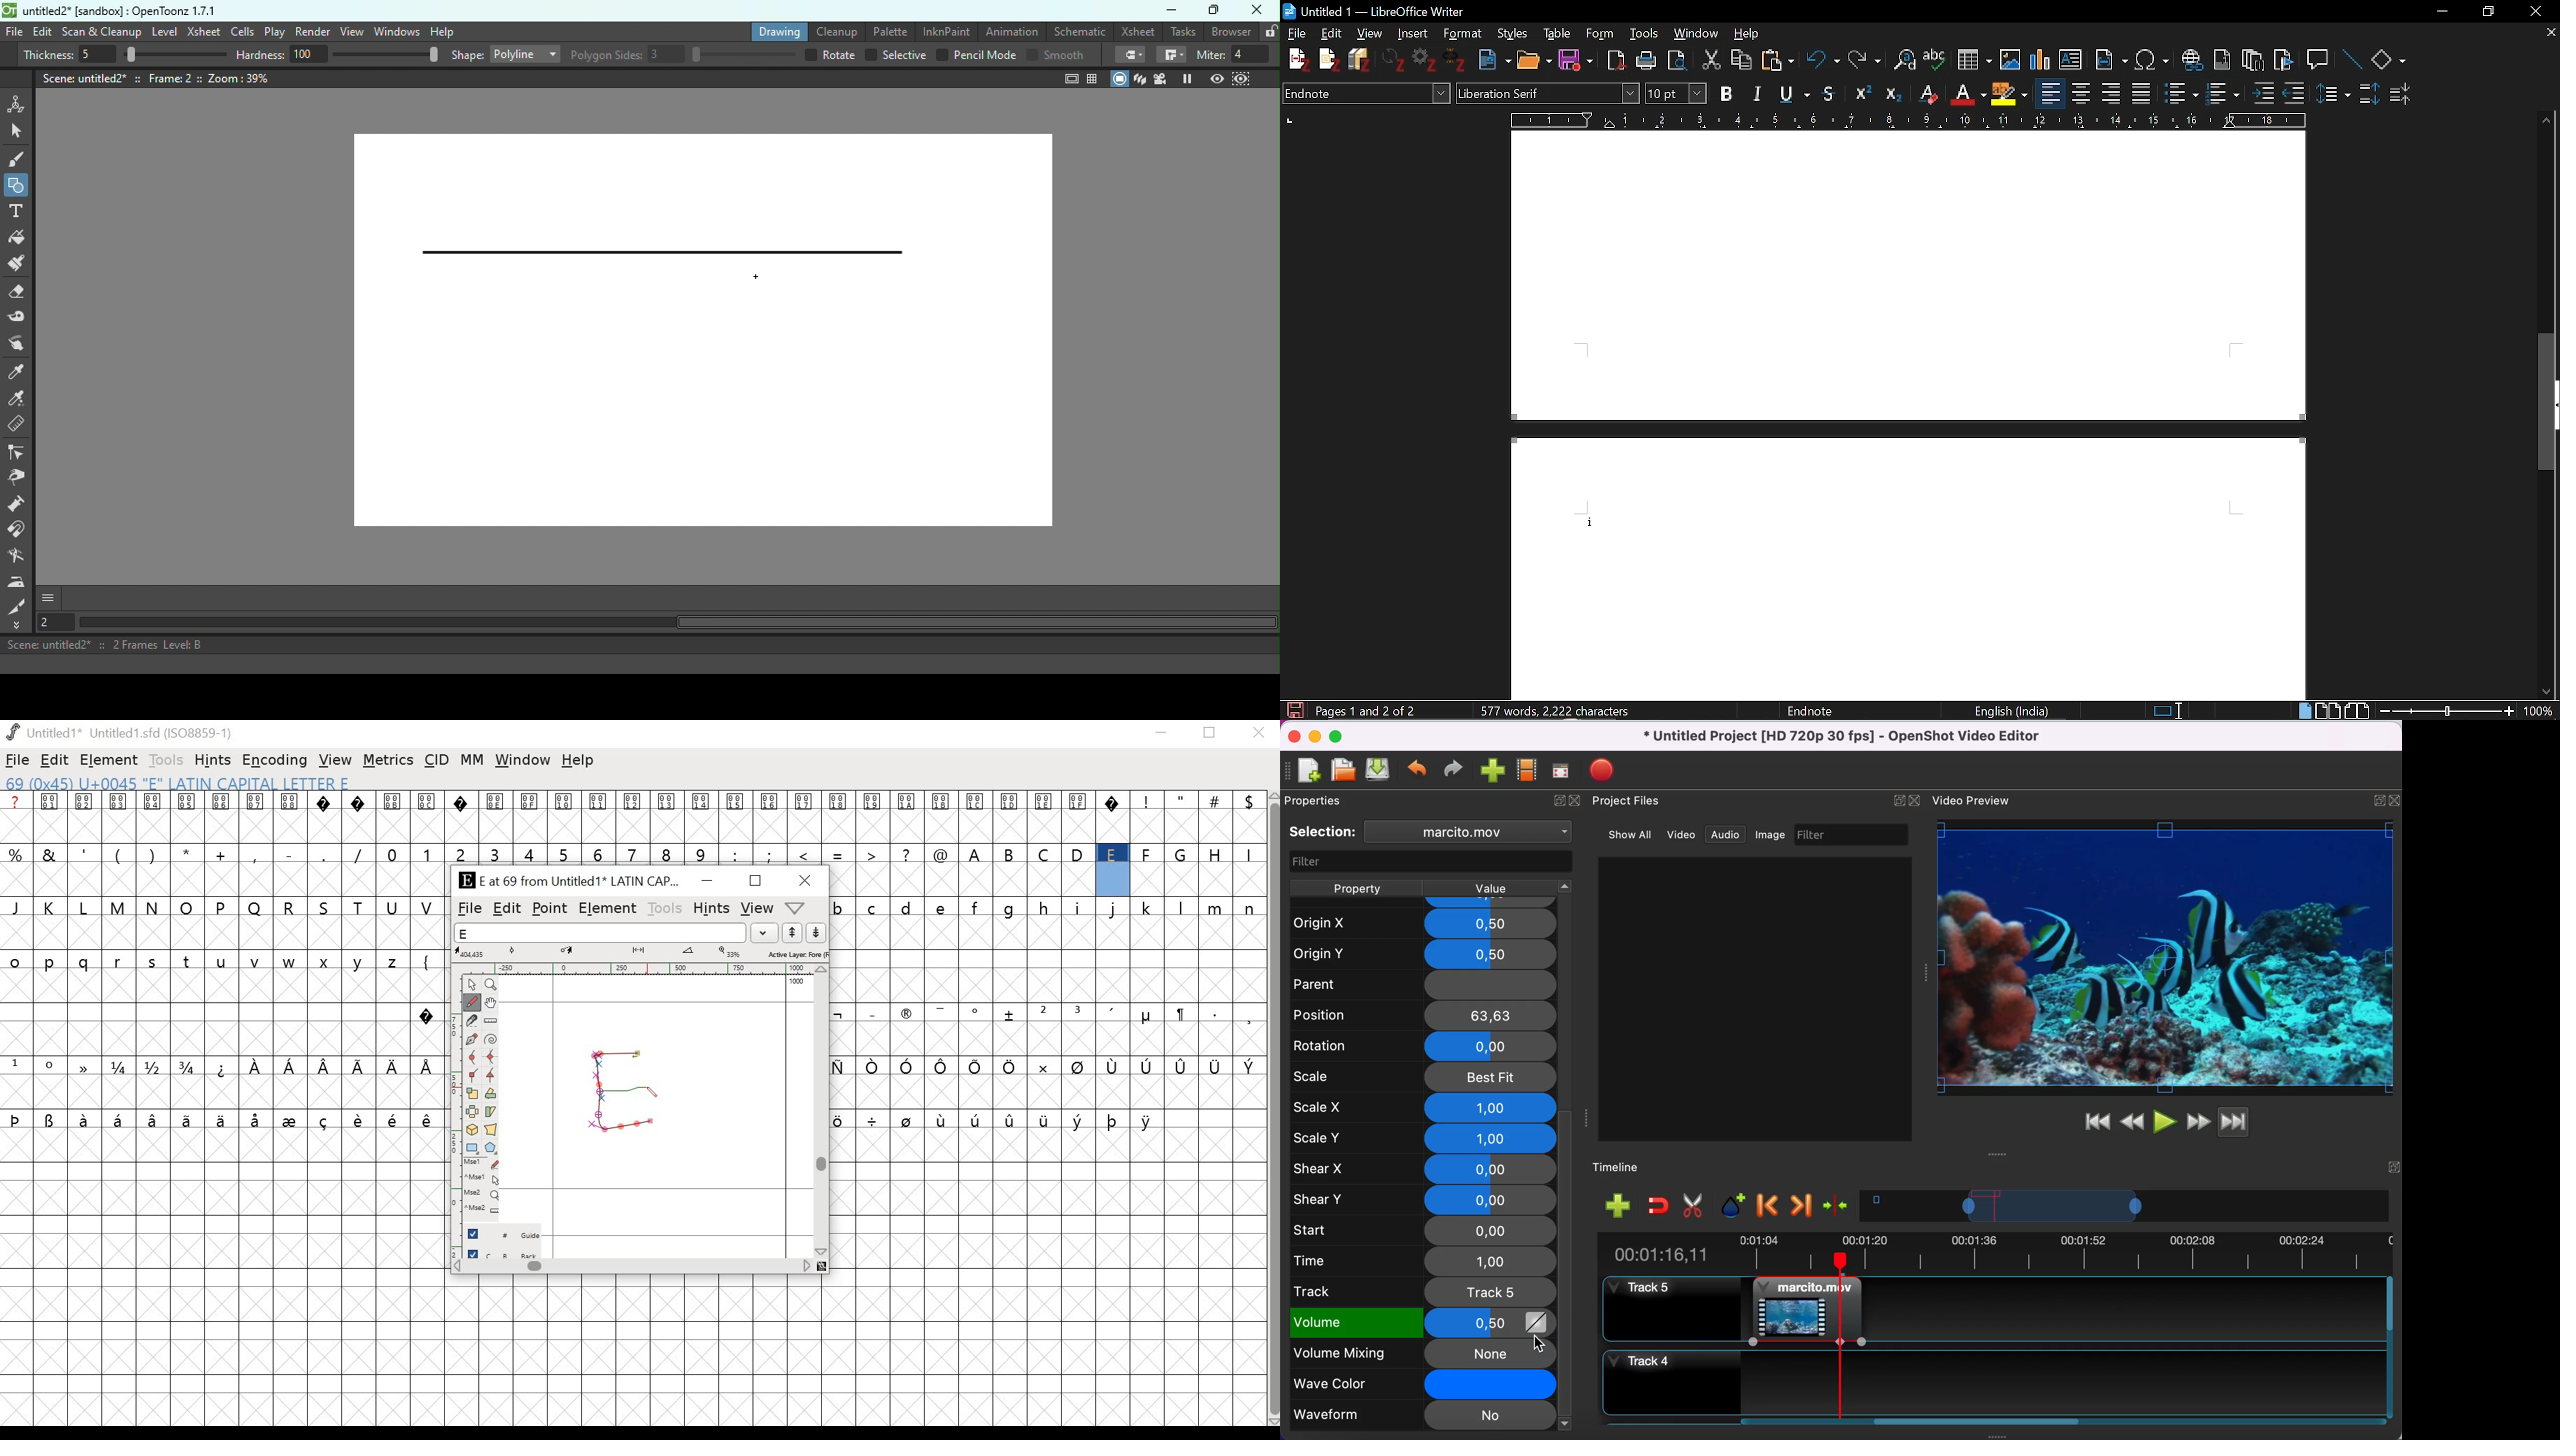  I want to click on time 1, so click(1424, 1261).